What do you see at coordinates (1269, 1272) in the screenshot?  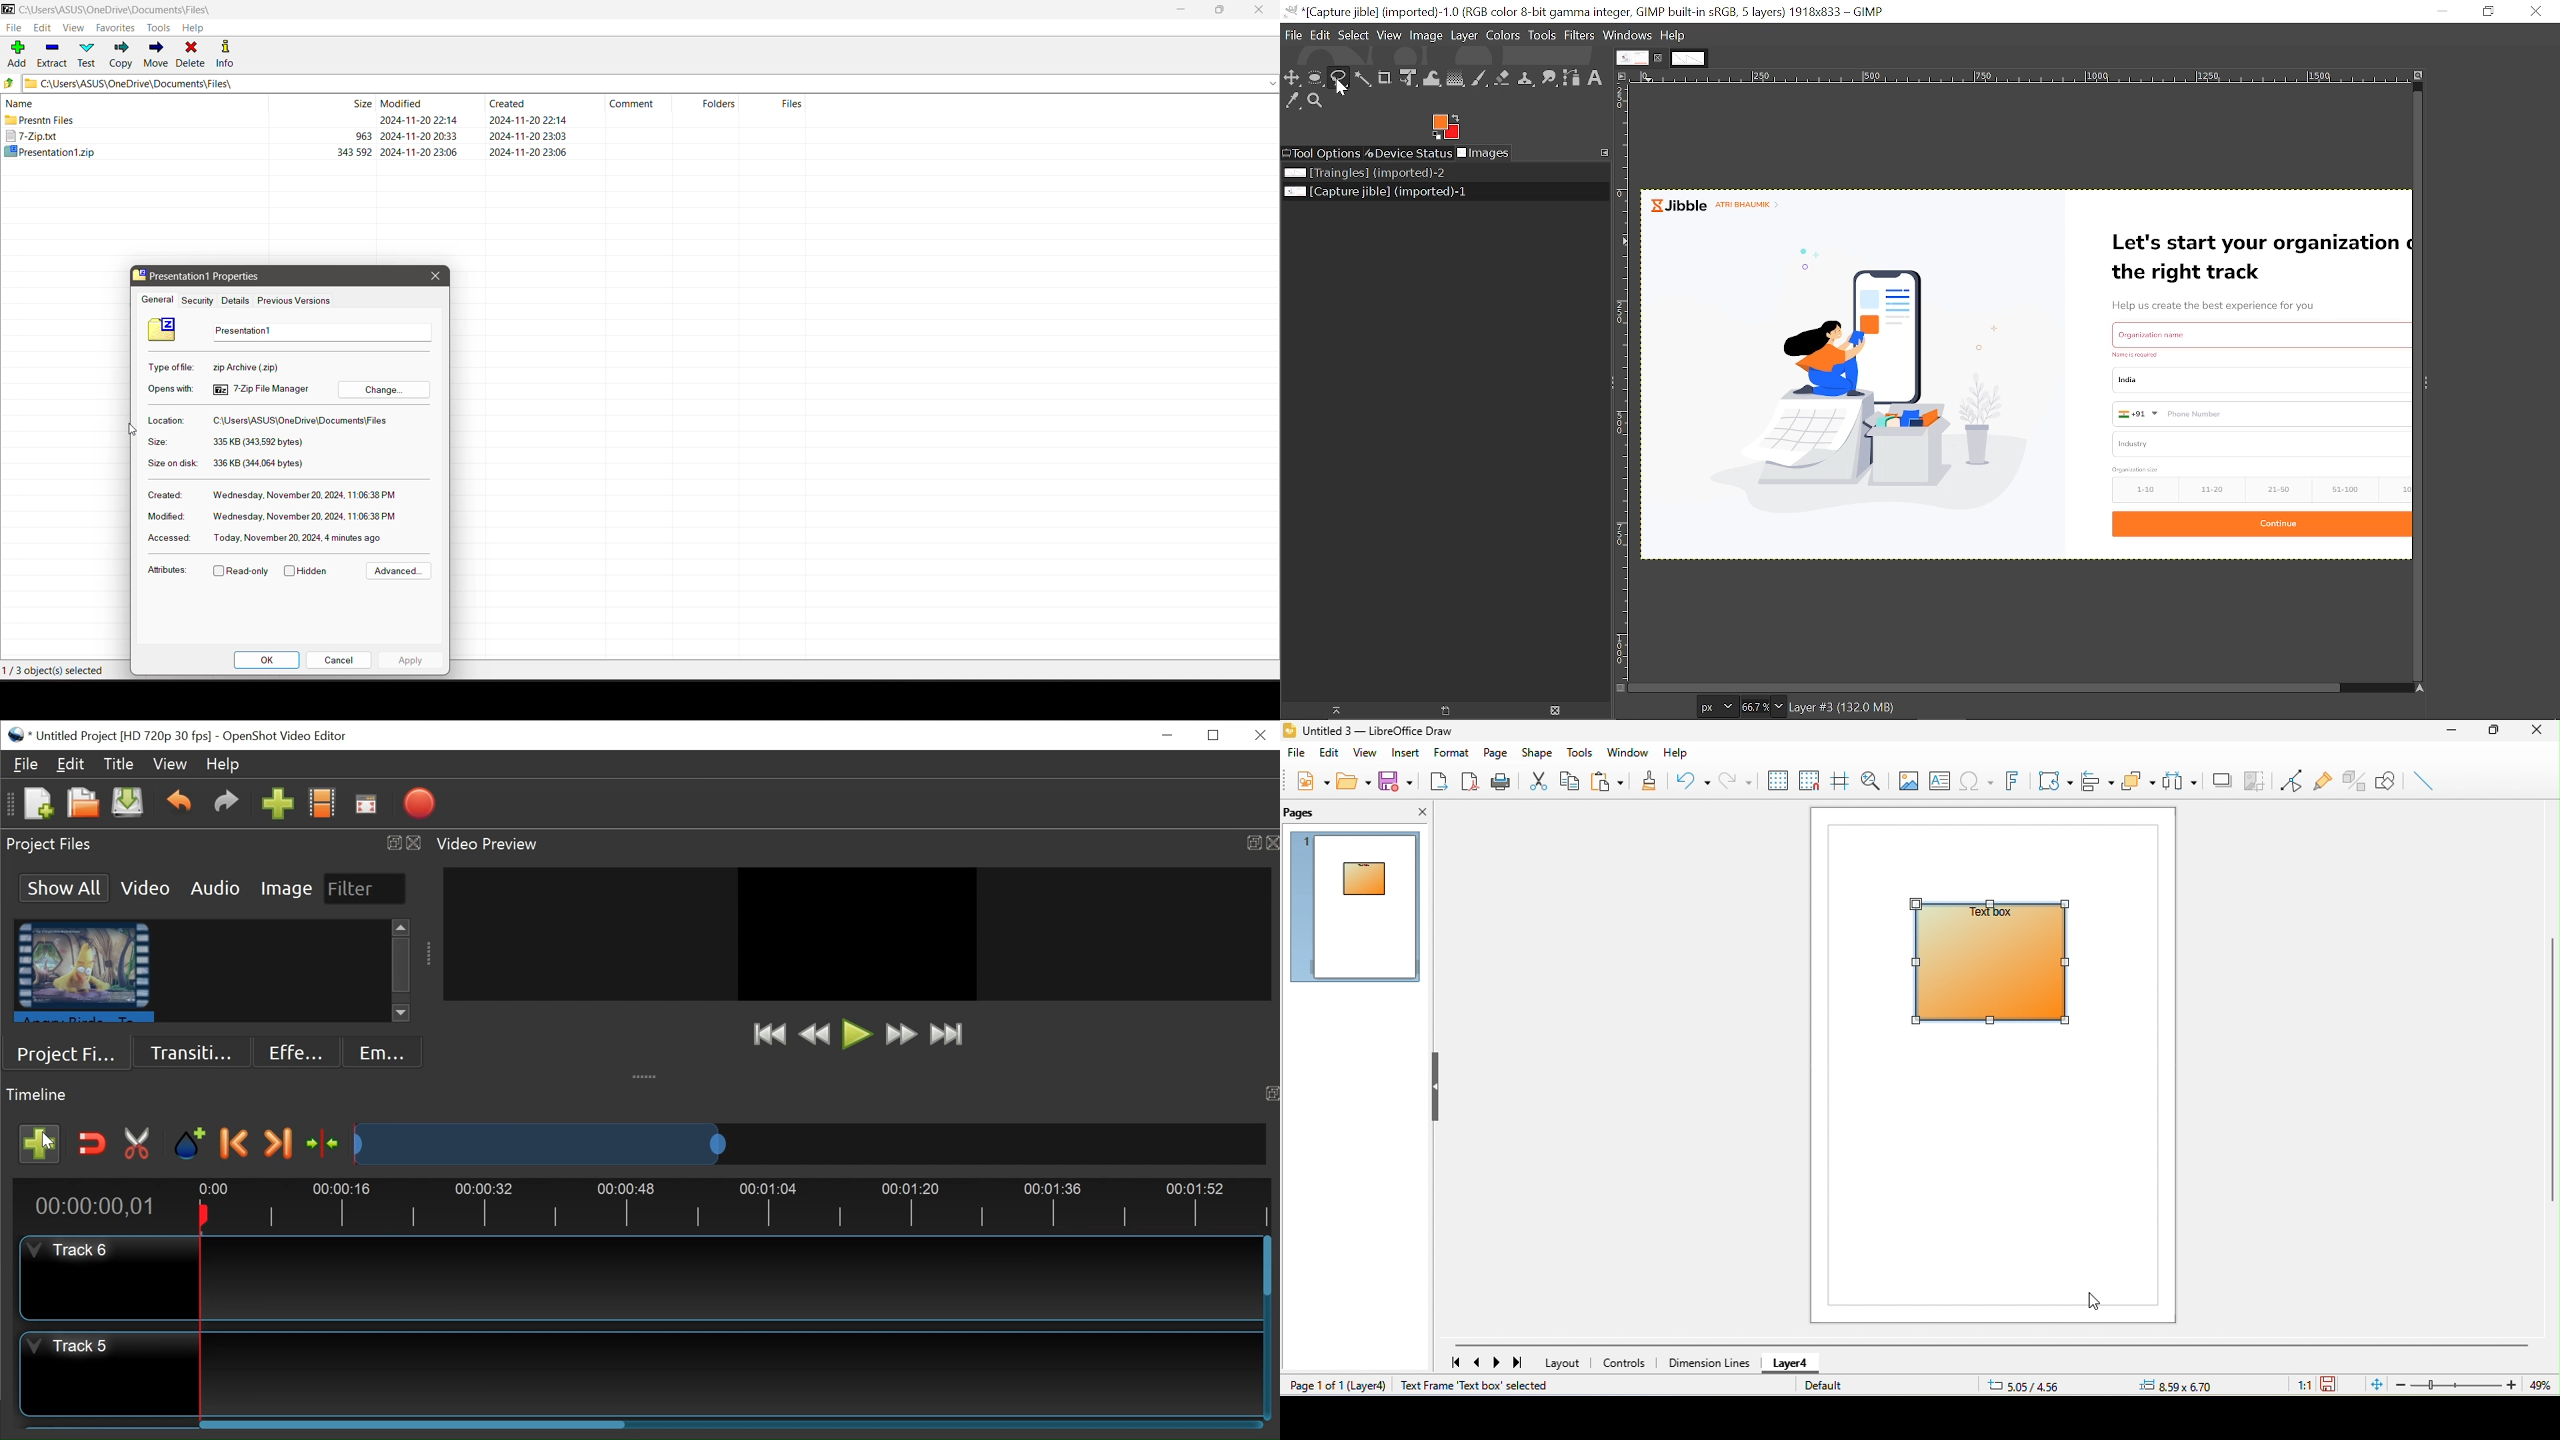 I see `Vertical Scrollbar` at bounding box center [1269, 1272].